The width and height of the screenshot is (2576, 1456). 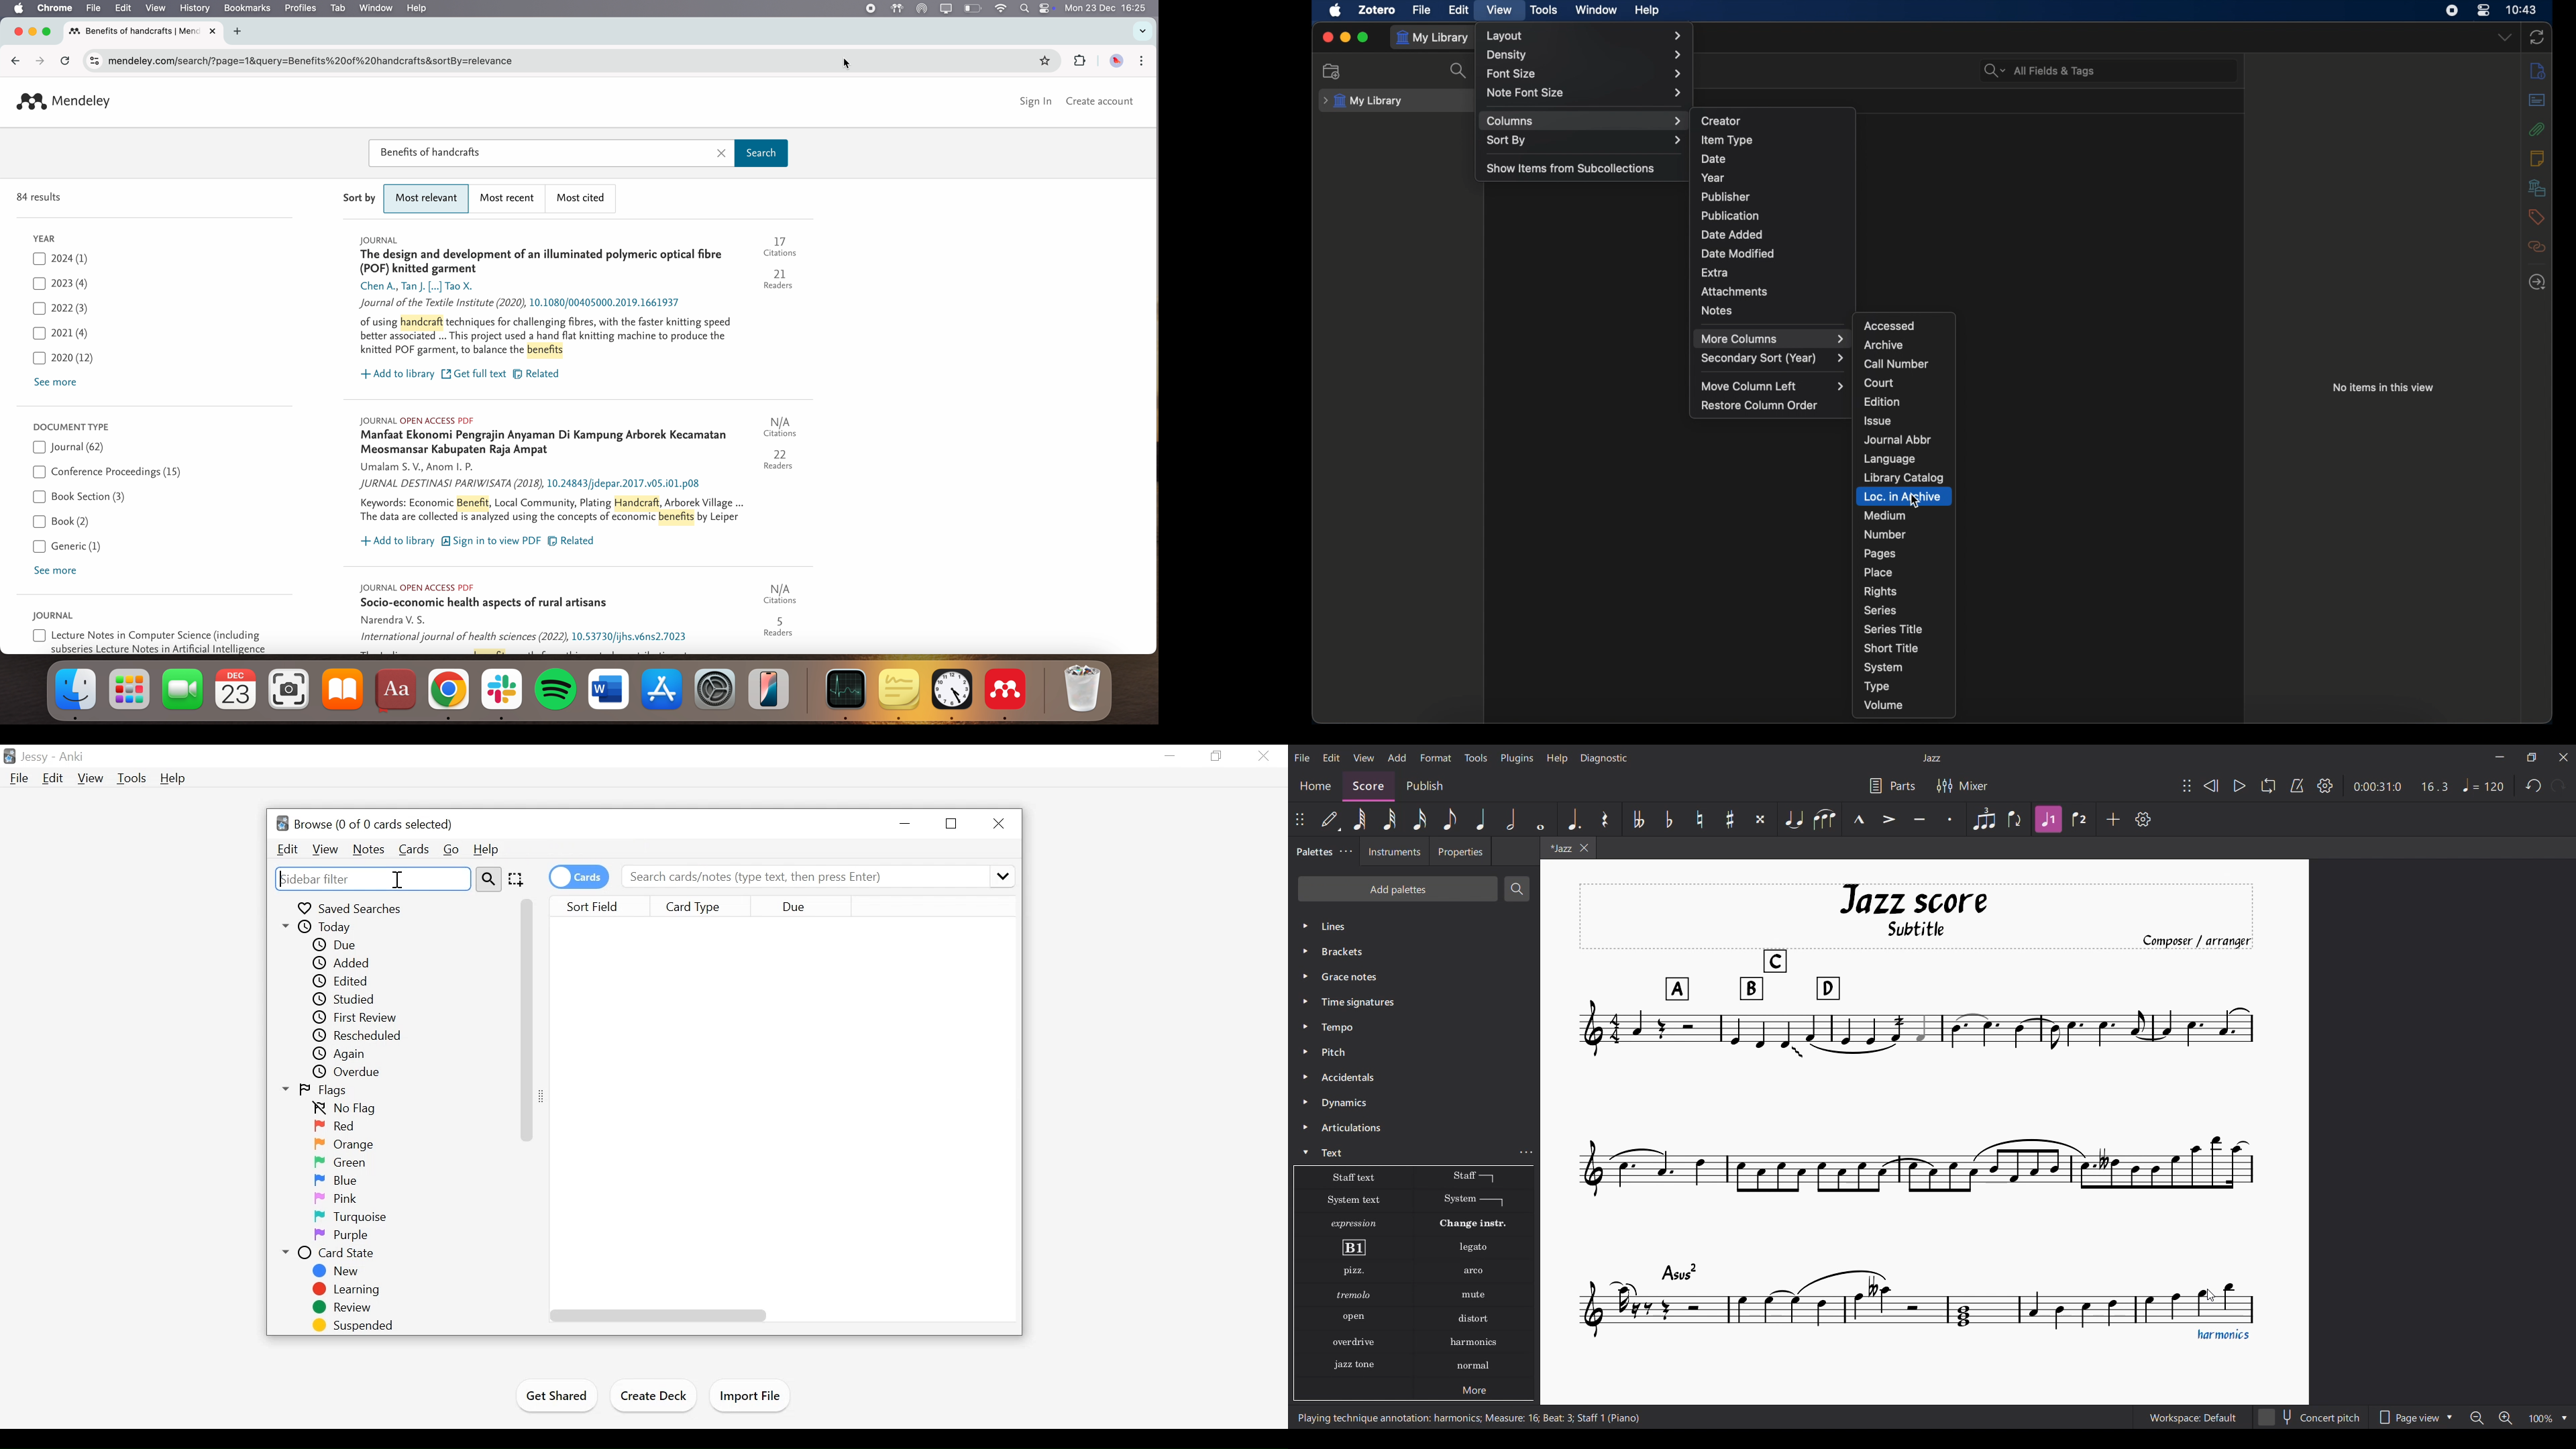 I want to click on View, so click(x=91, y=777).